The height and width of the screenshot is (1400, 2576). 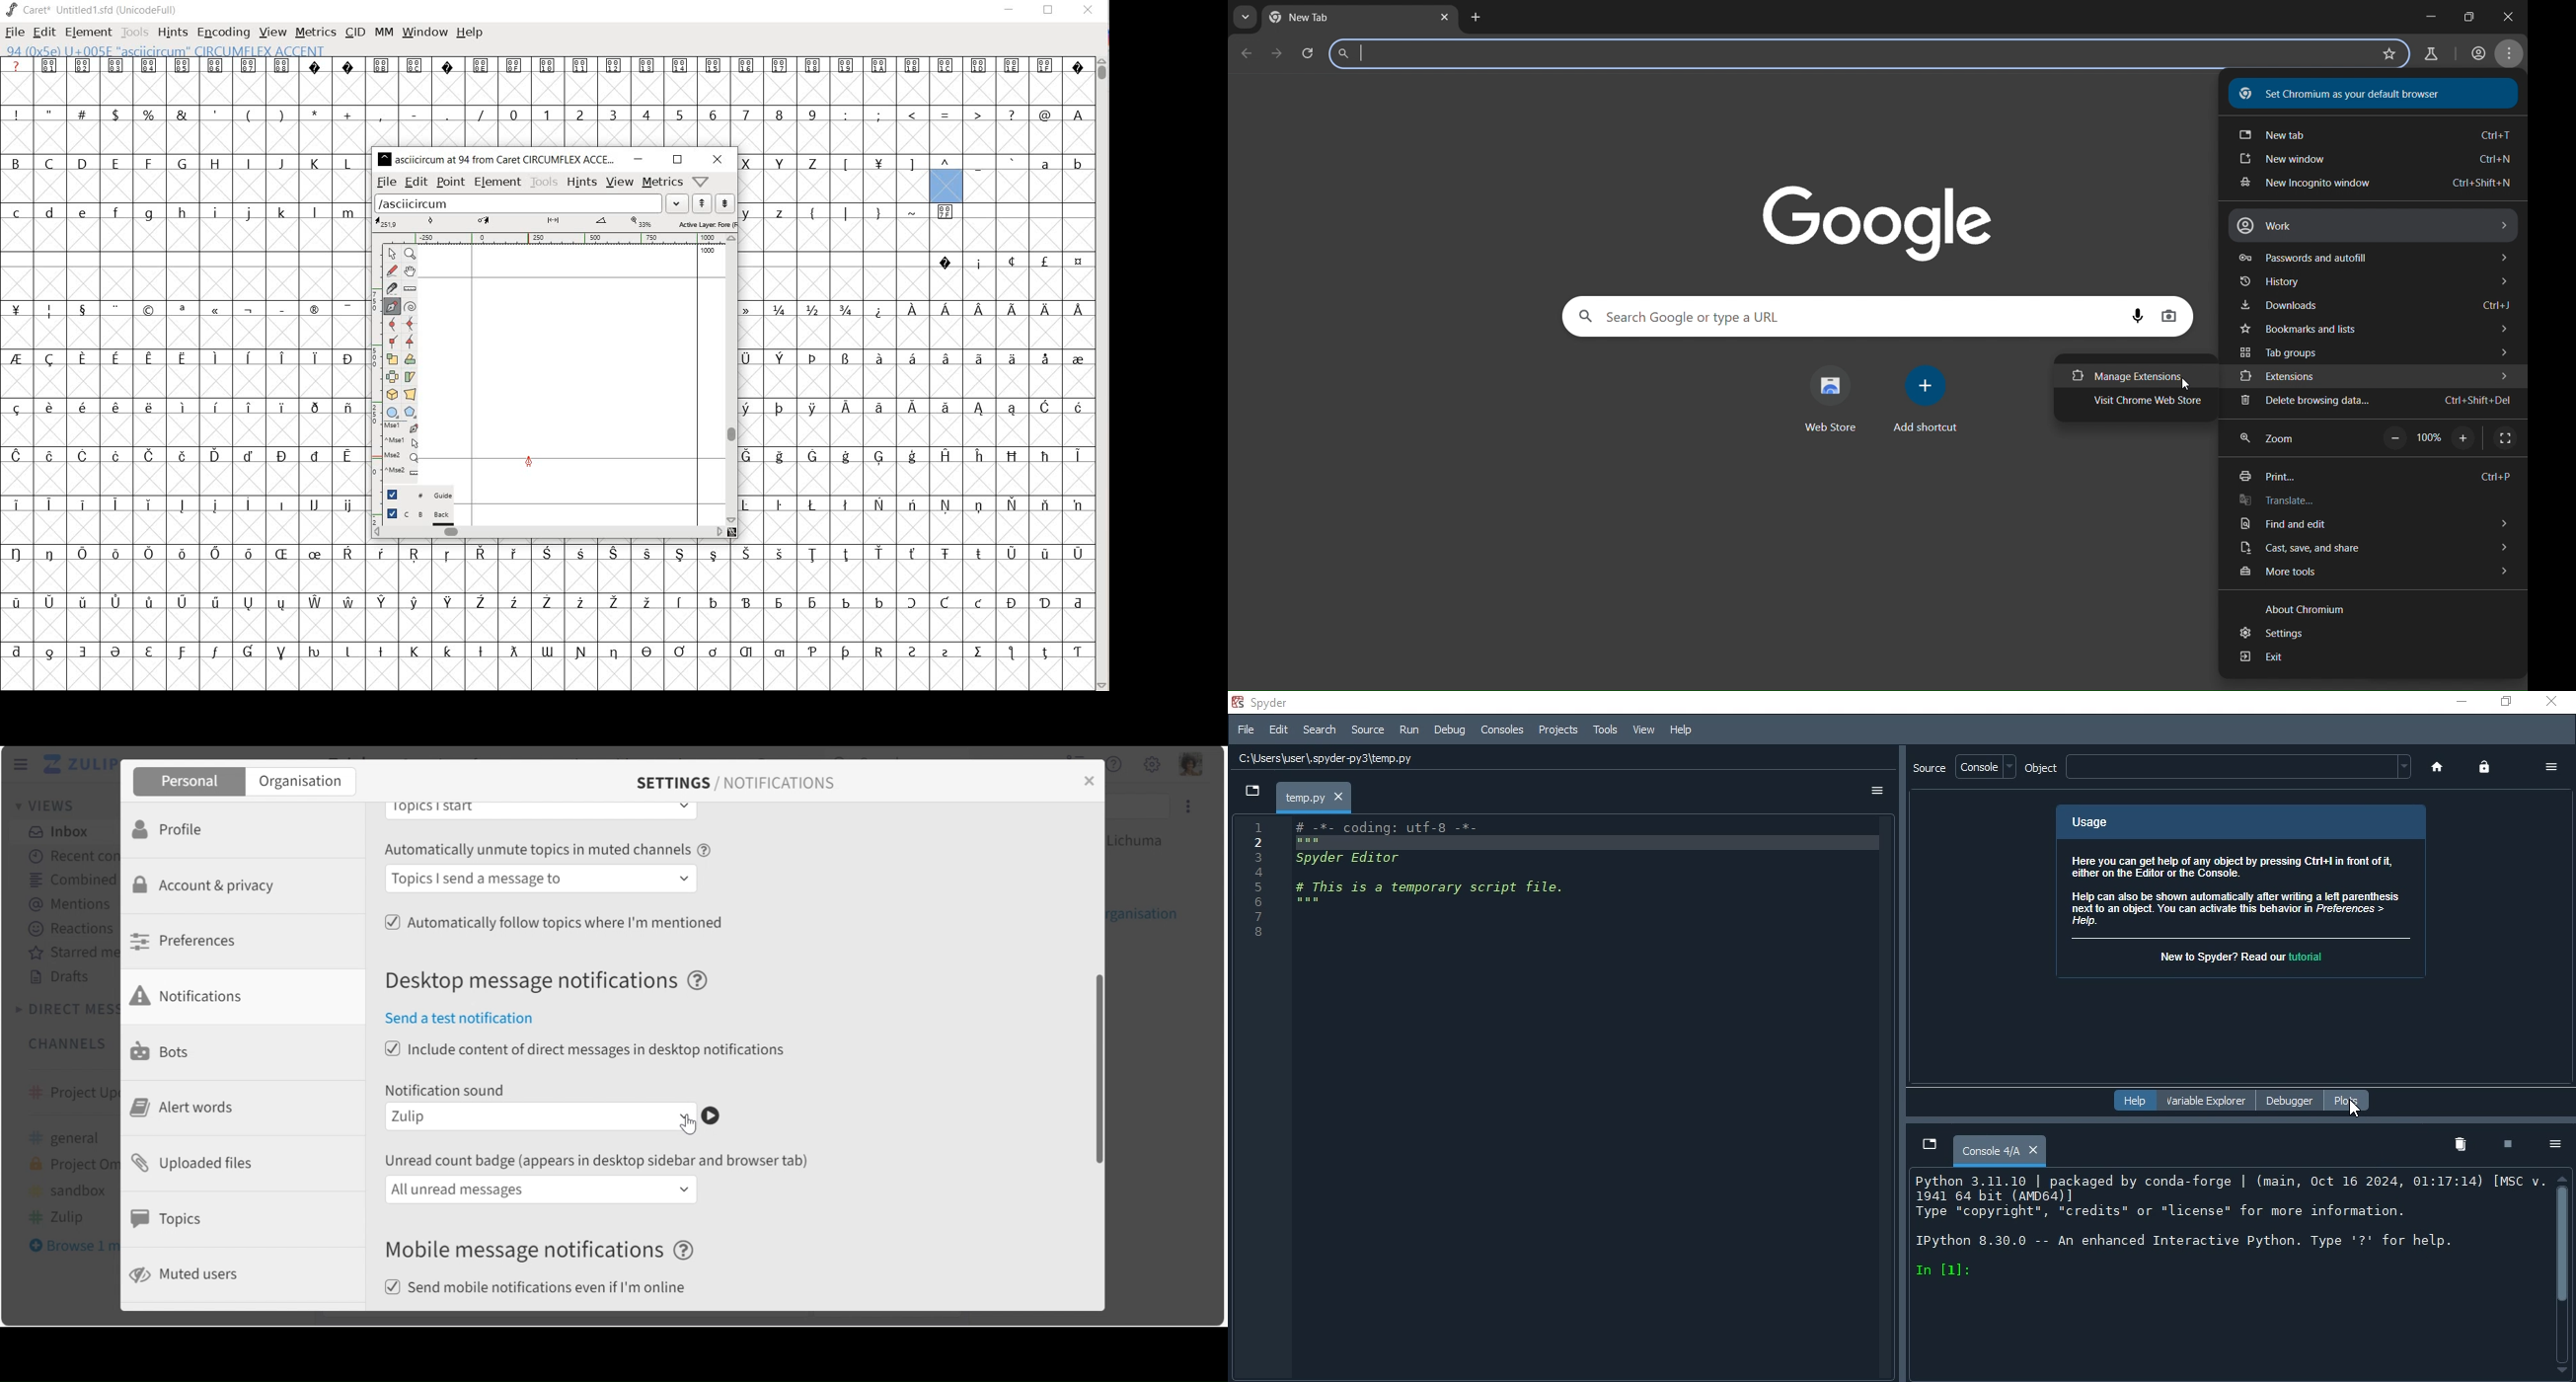 What do you see at coordinates (2180, 388) in the screenshot?
I see `cursor` at bounding box center [2180, 388].